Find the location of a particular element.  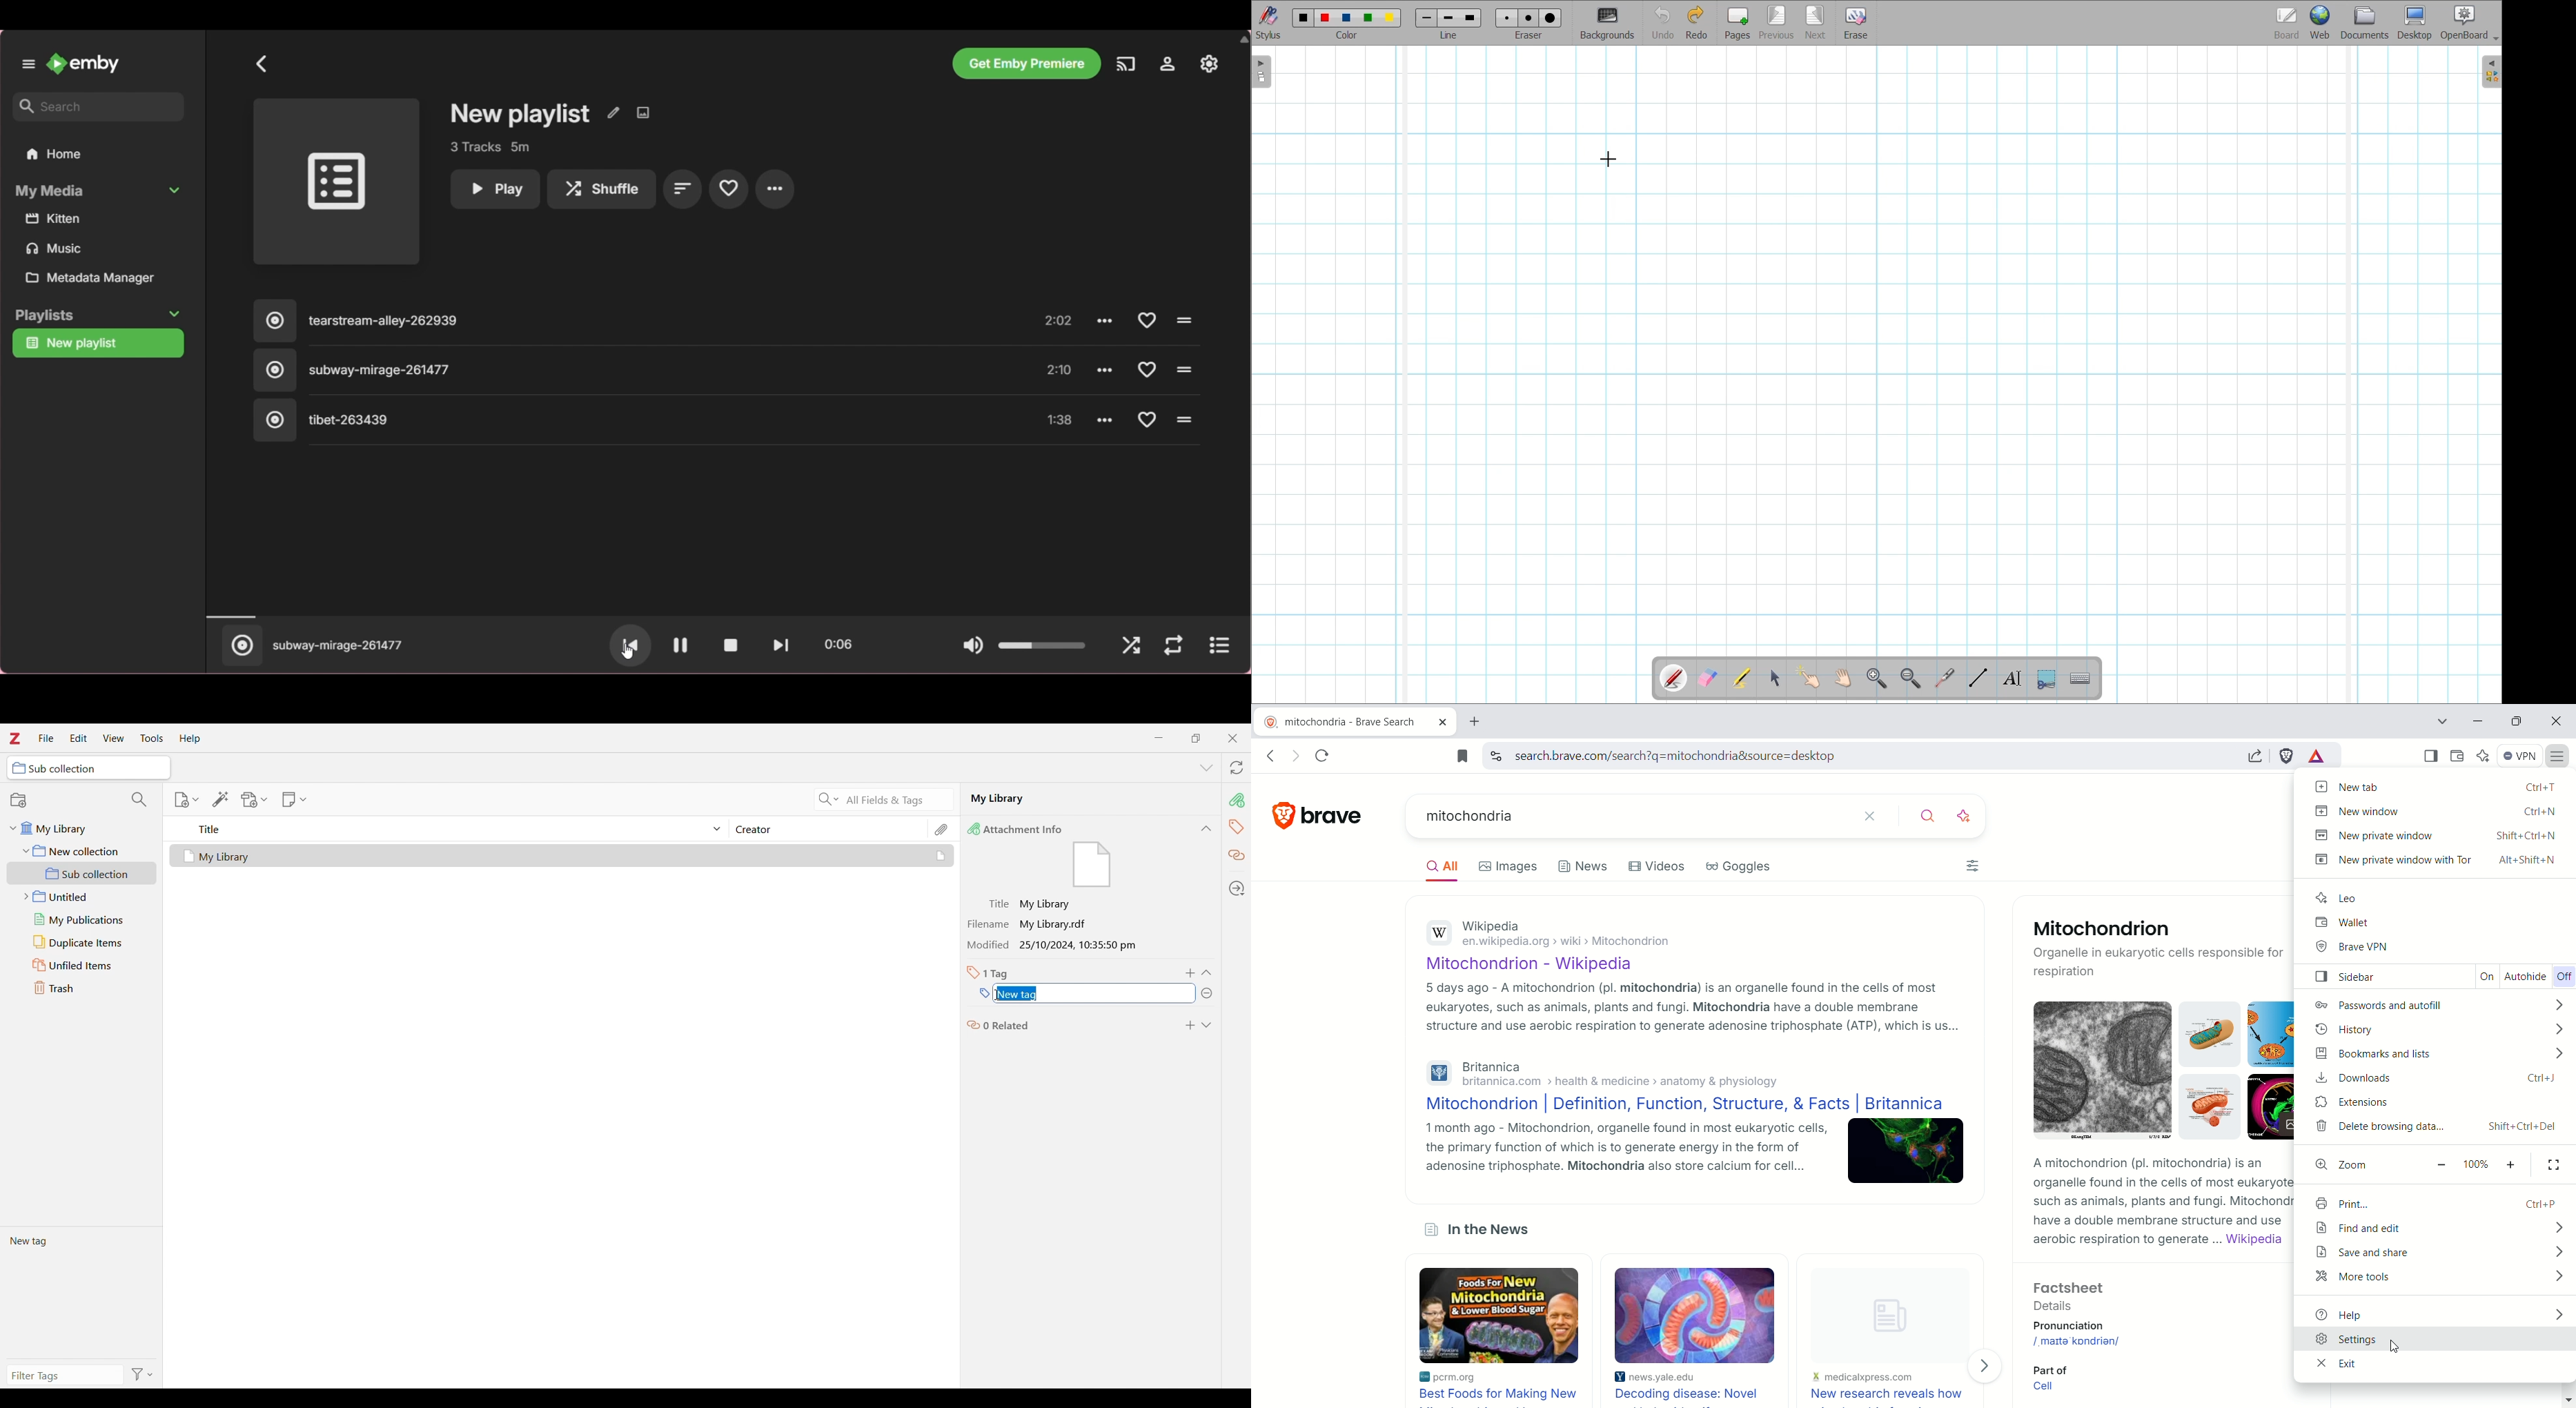

Select and modify objects is located at coordinates (1775, 677).